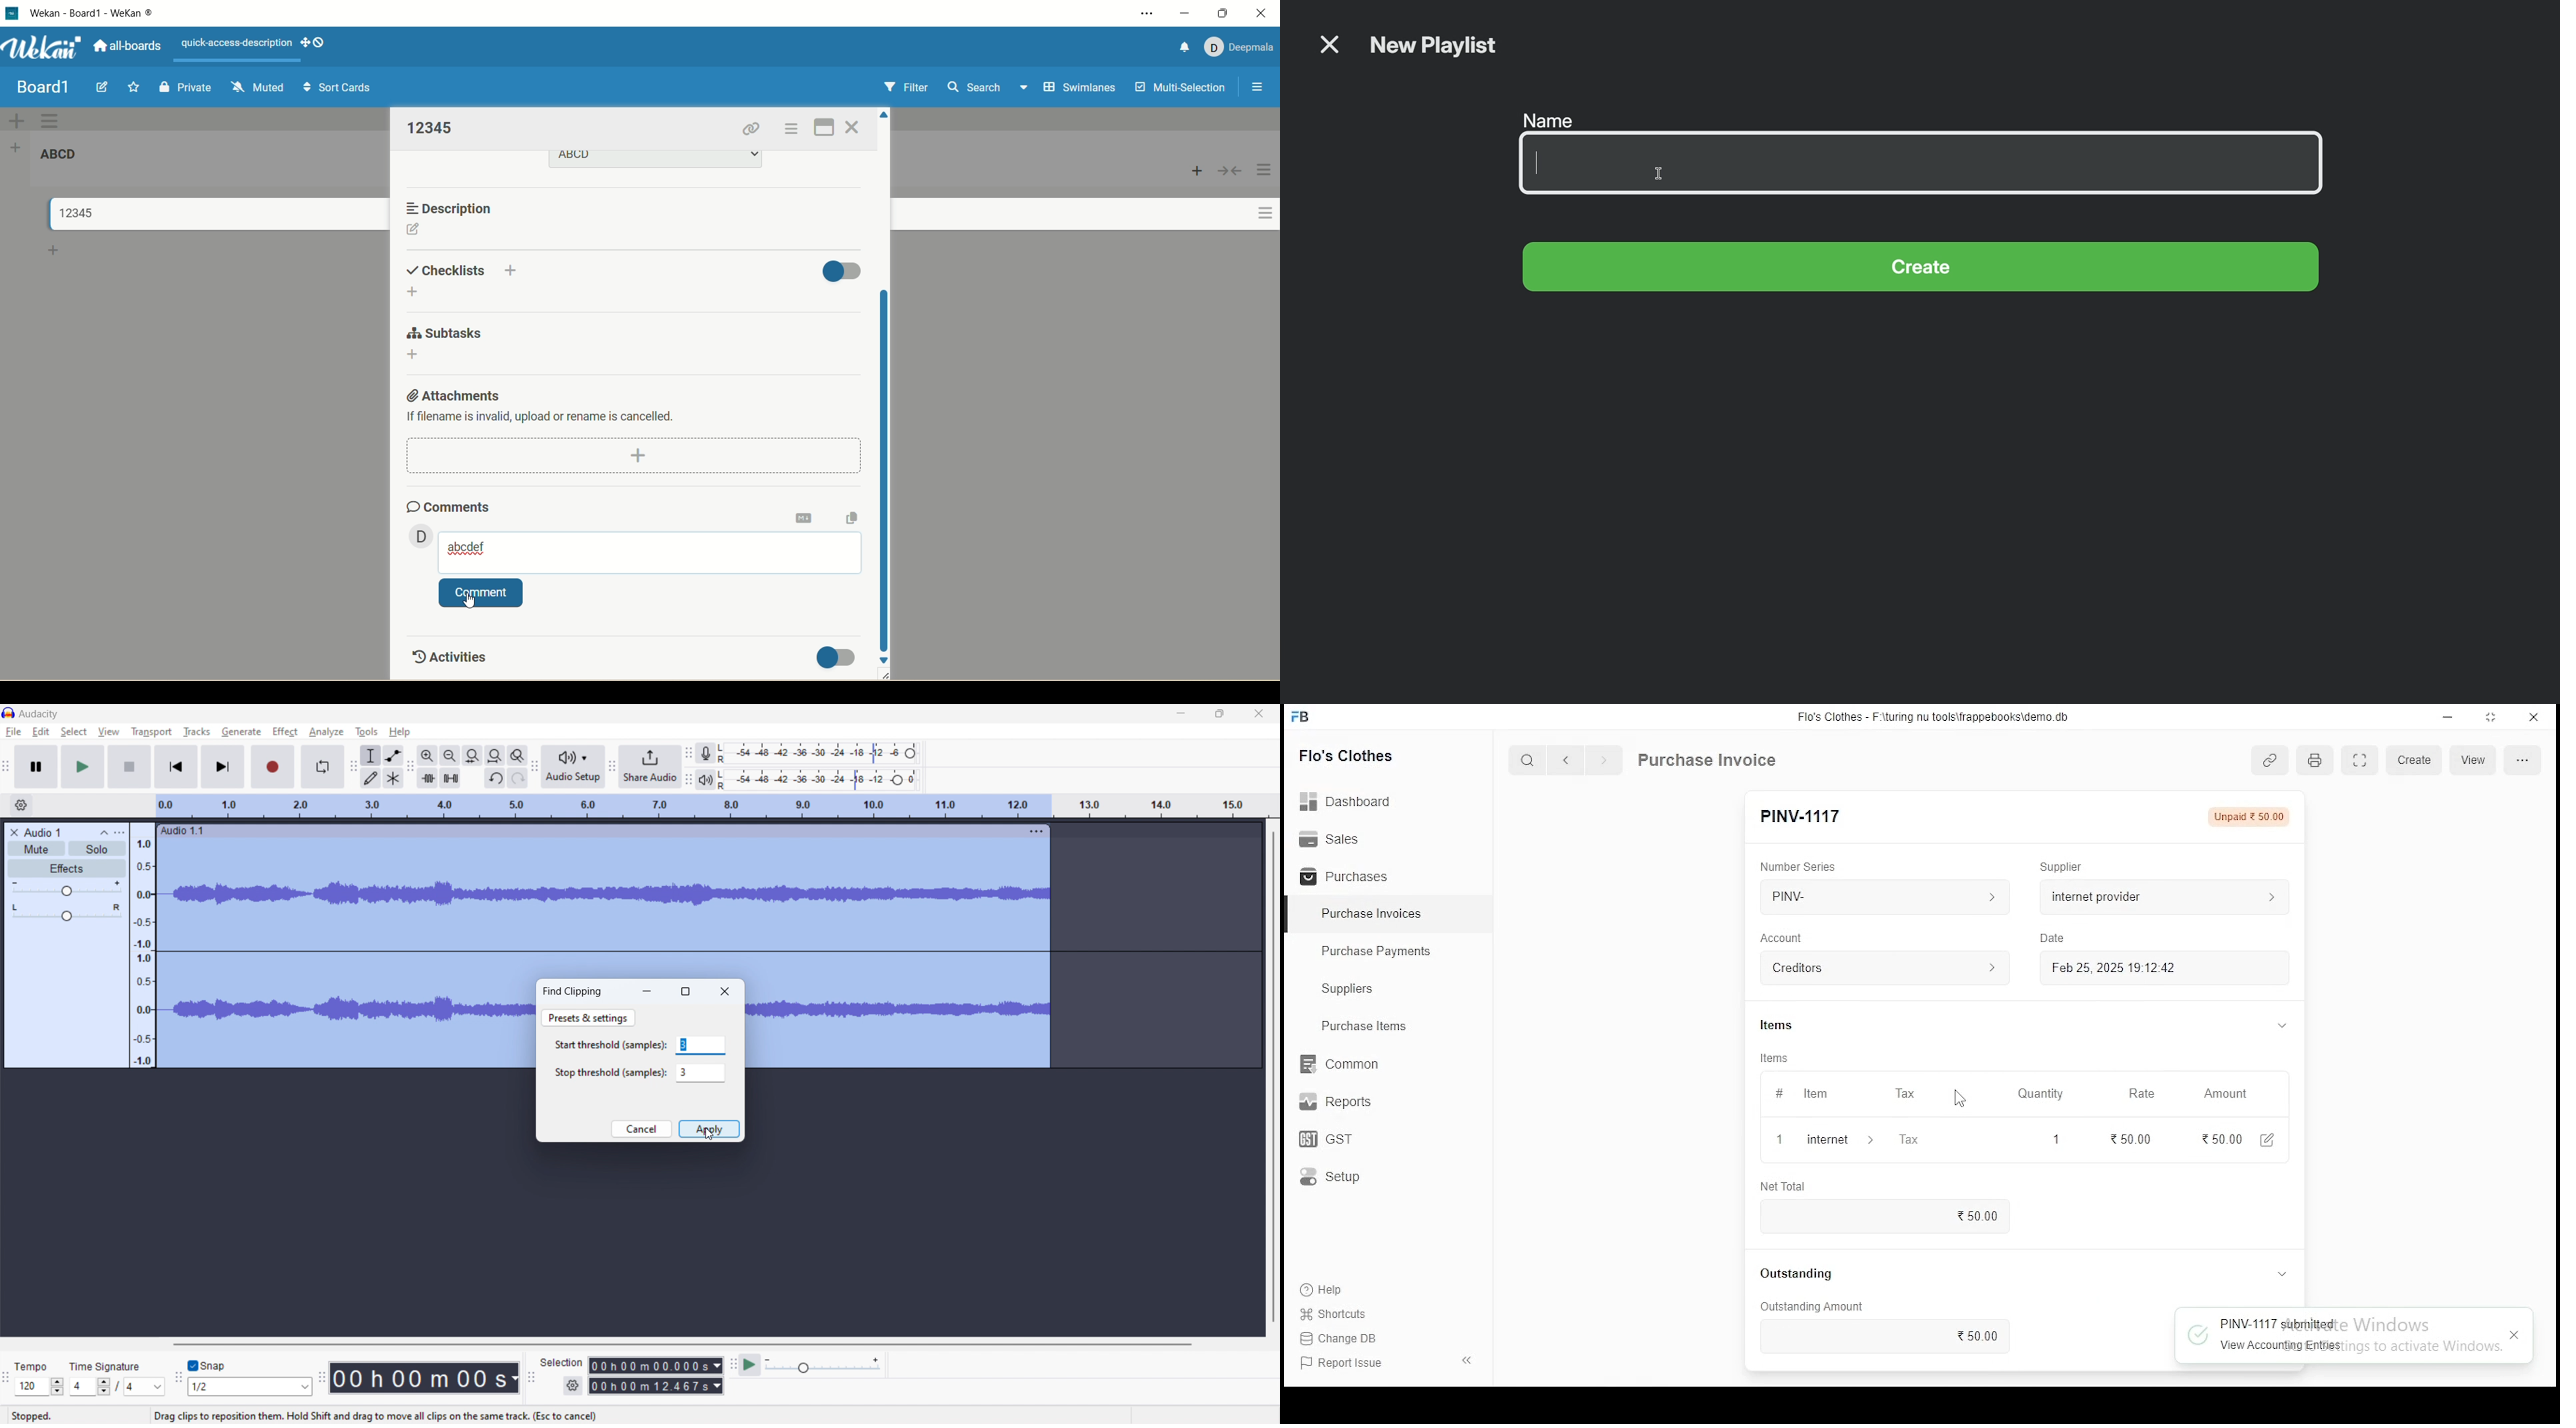  What do you see at coordinates (2251, 817) in the screenshot?
I see `not submitted` at bounding box center [2251, 817].